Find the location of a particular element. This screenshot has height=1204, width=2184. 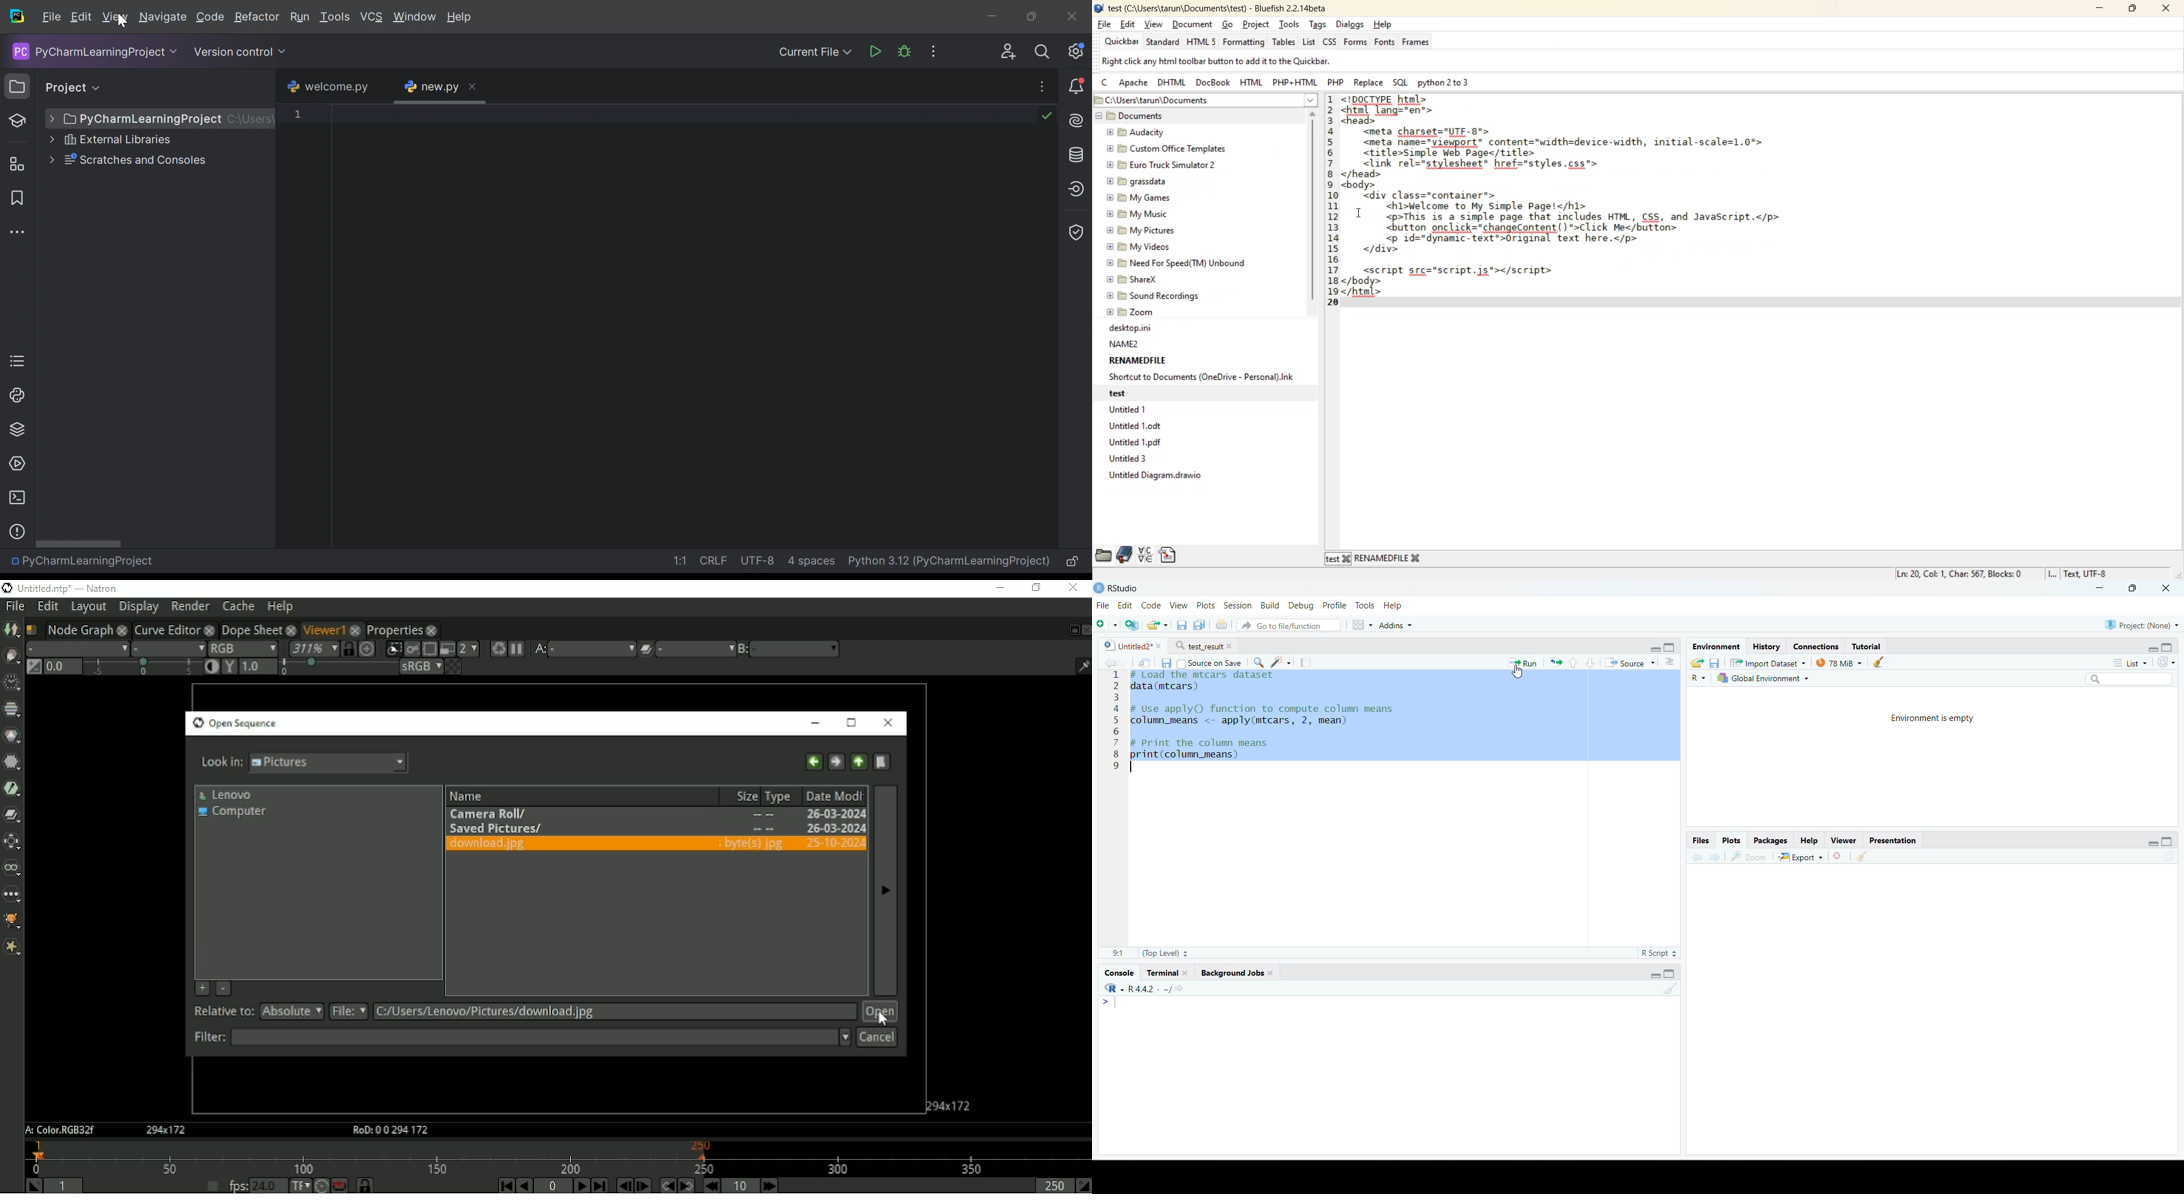

test_result* is located at coordinates (1206, 645).